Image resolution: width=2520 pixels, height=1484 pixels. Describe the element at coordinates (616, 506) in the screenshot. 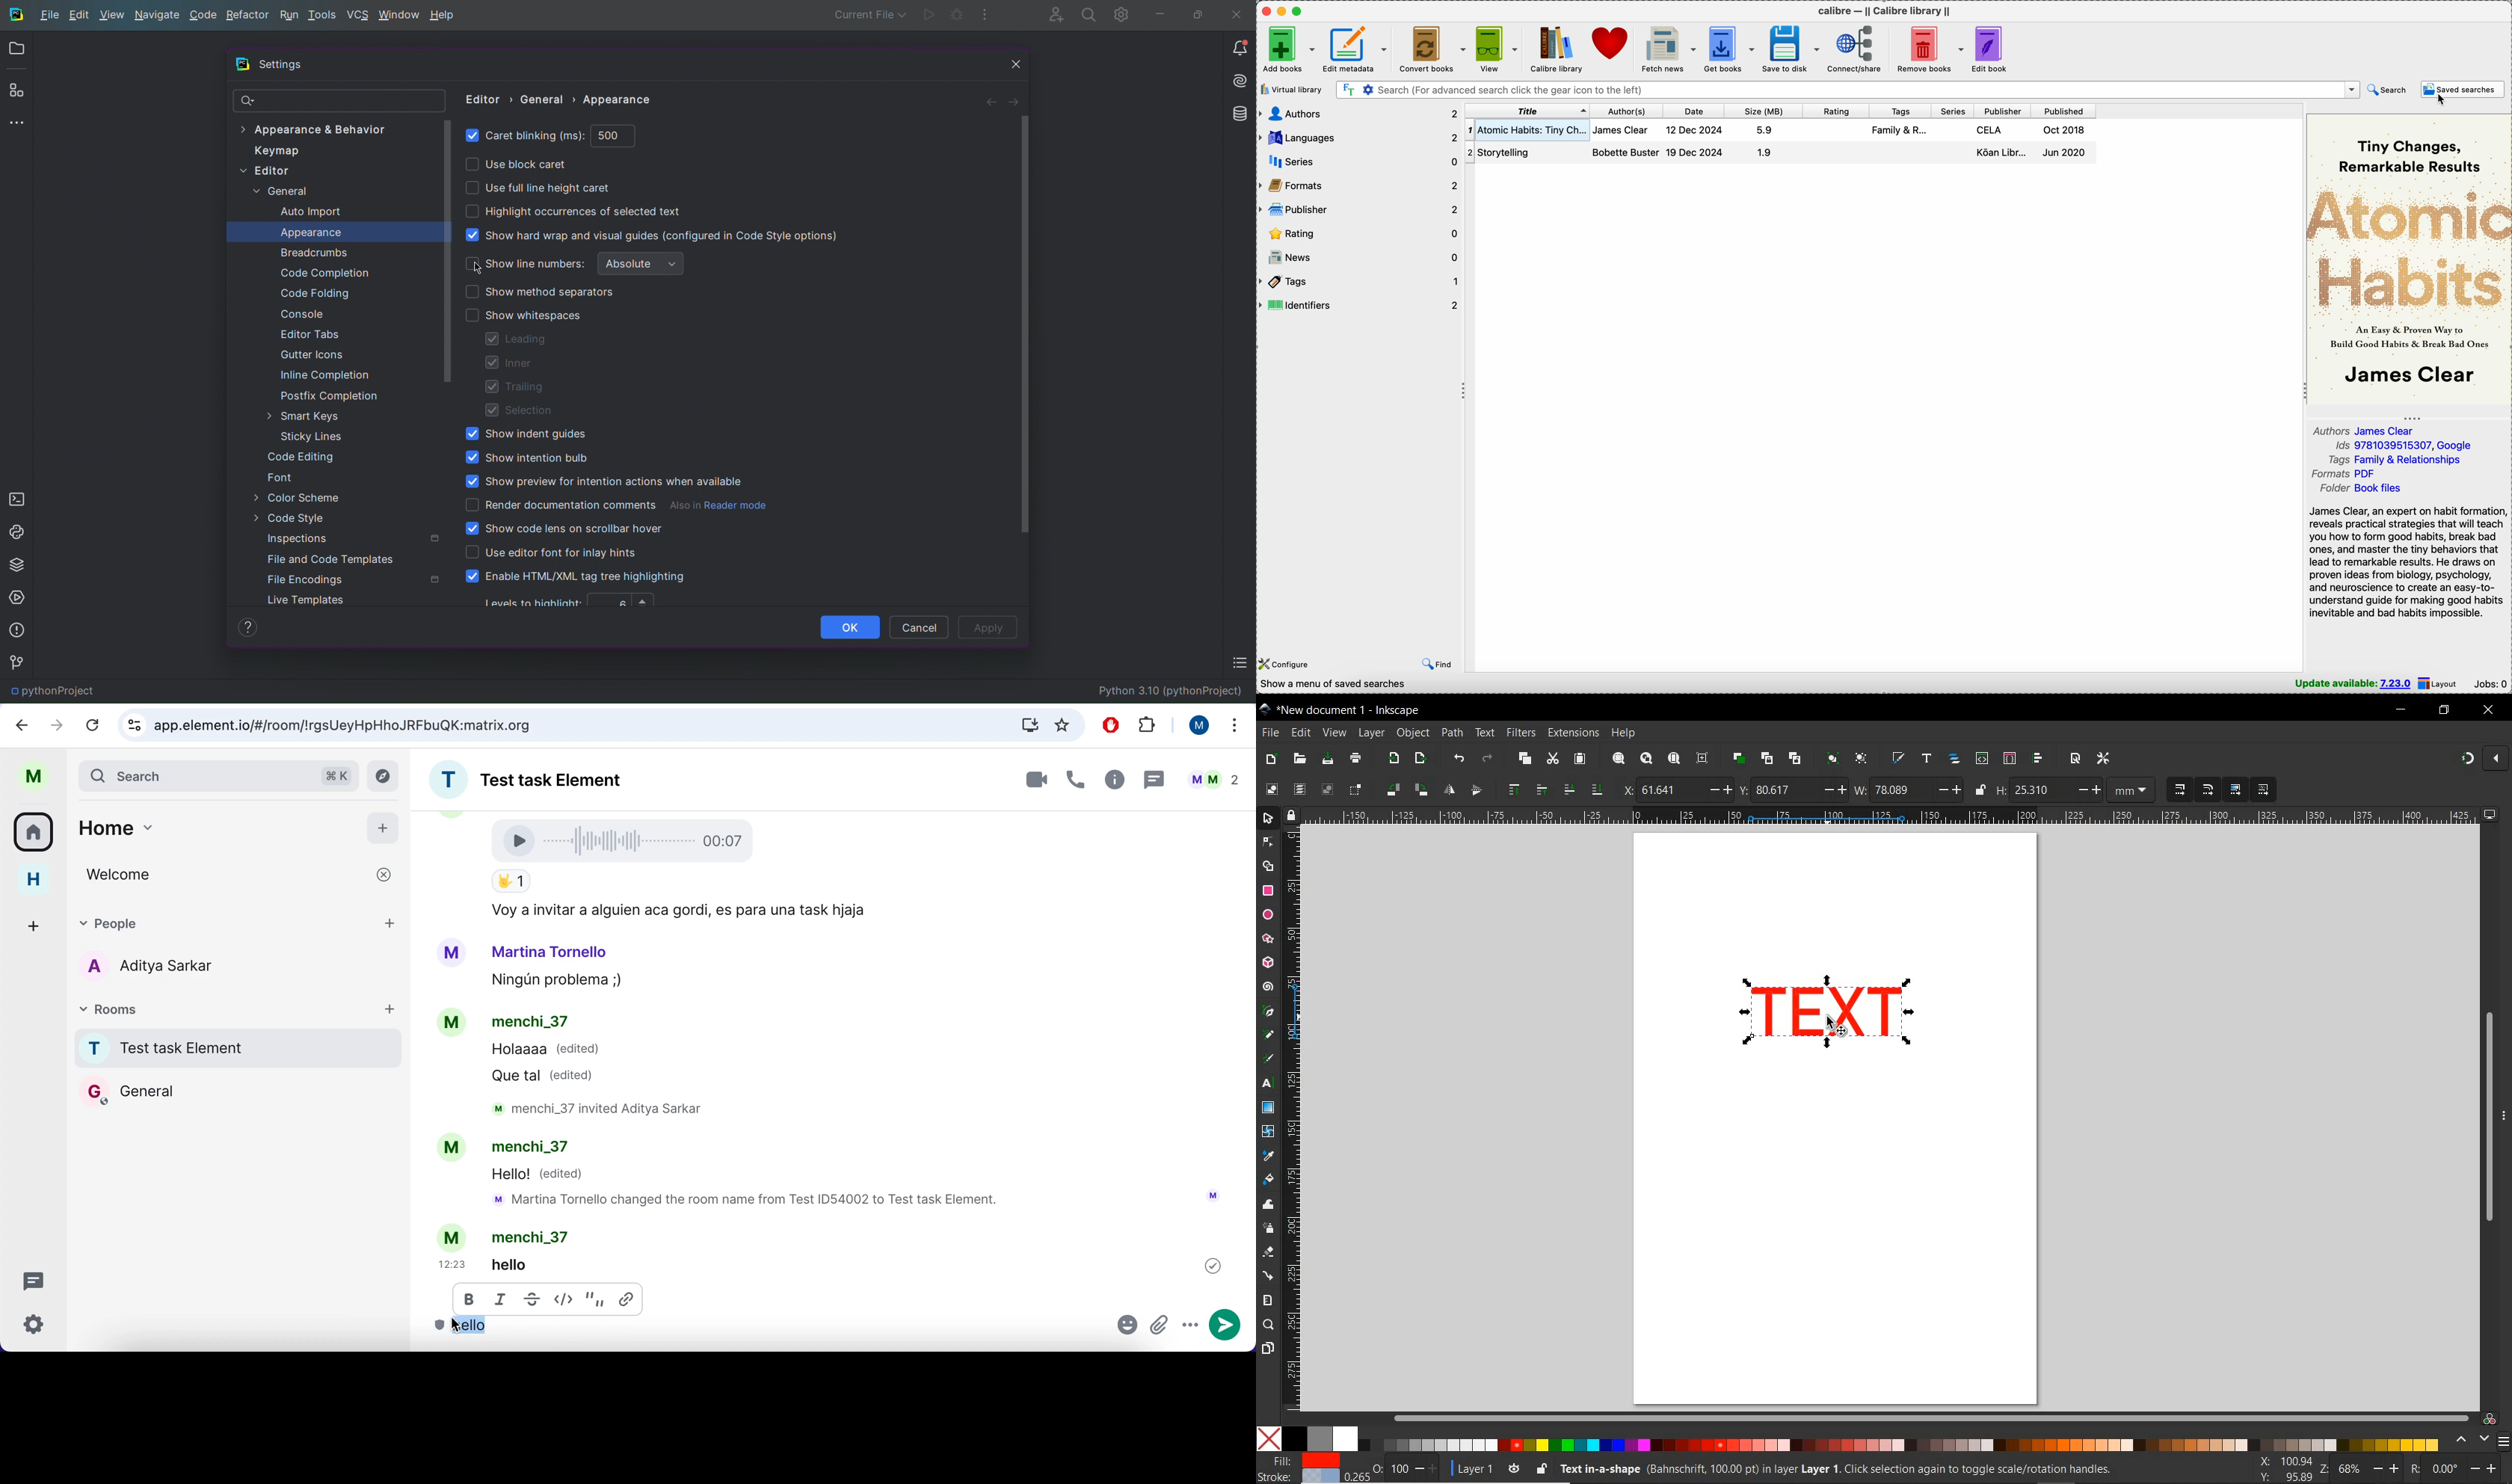

I see `Render documentation comments` at that location.